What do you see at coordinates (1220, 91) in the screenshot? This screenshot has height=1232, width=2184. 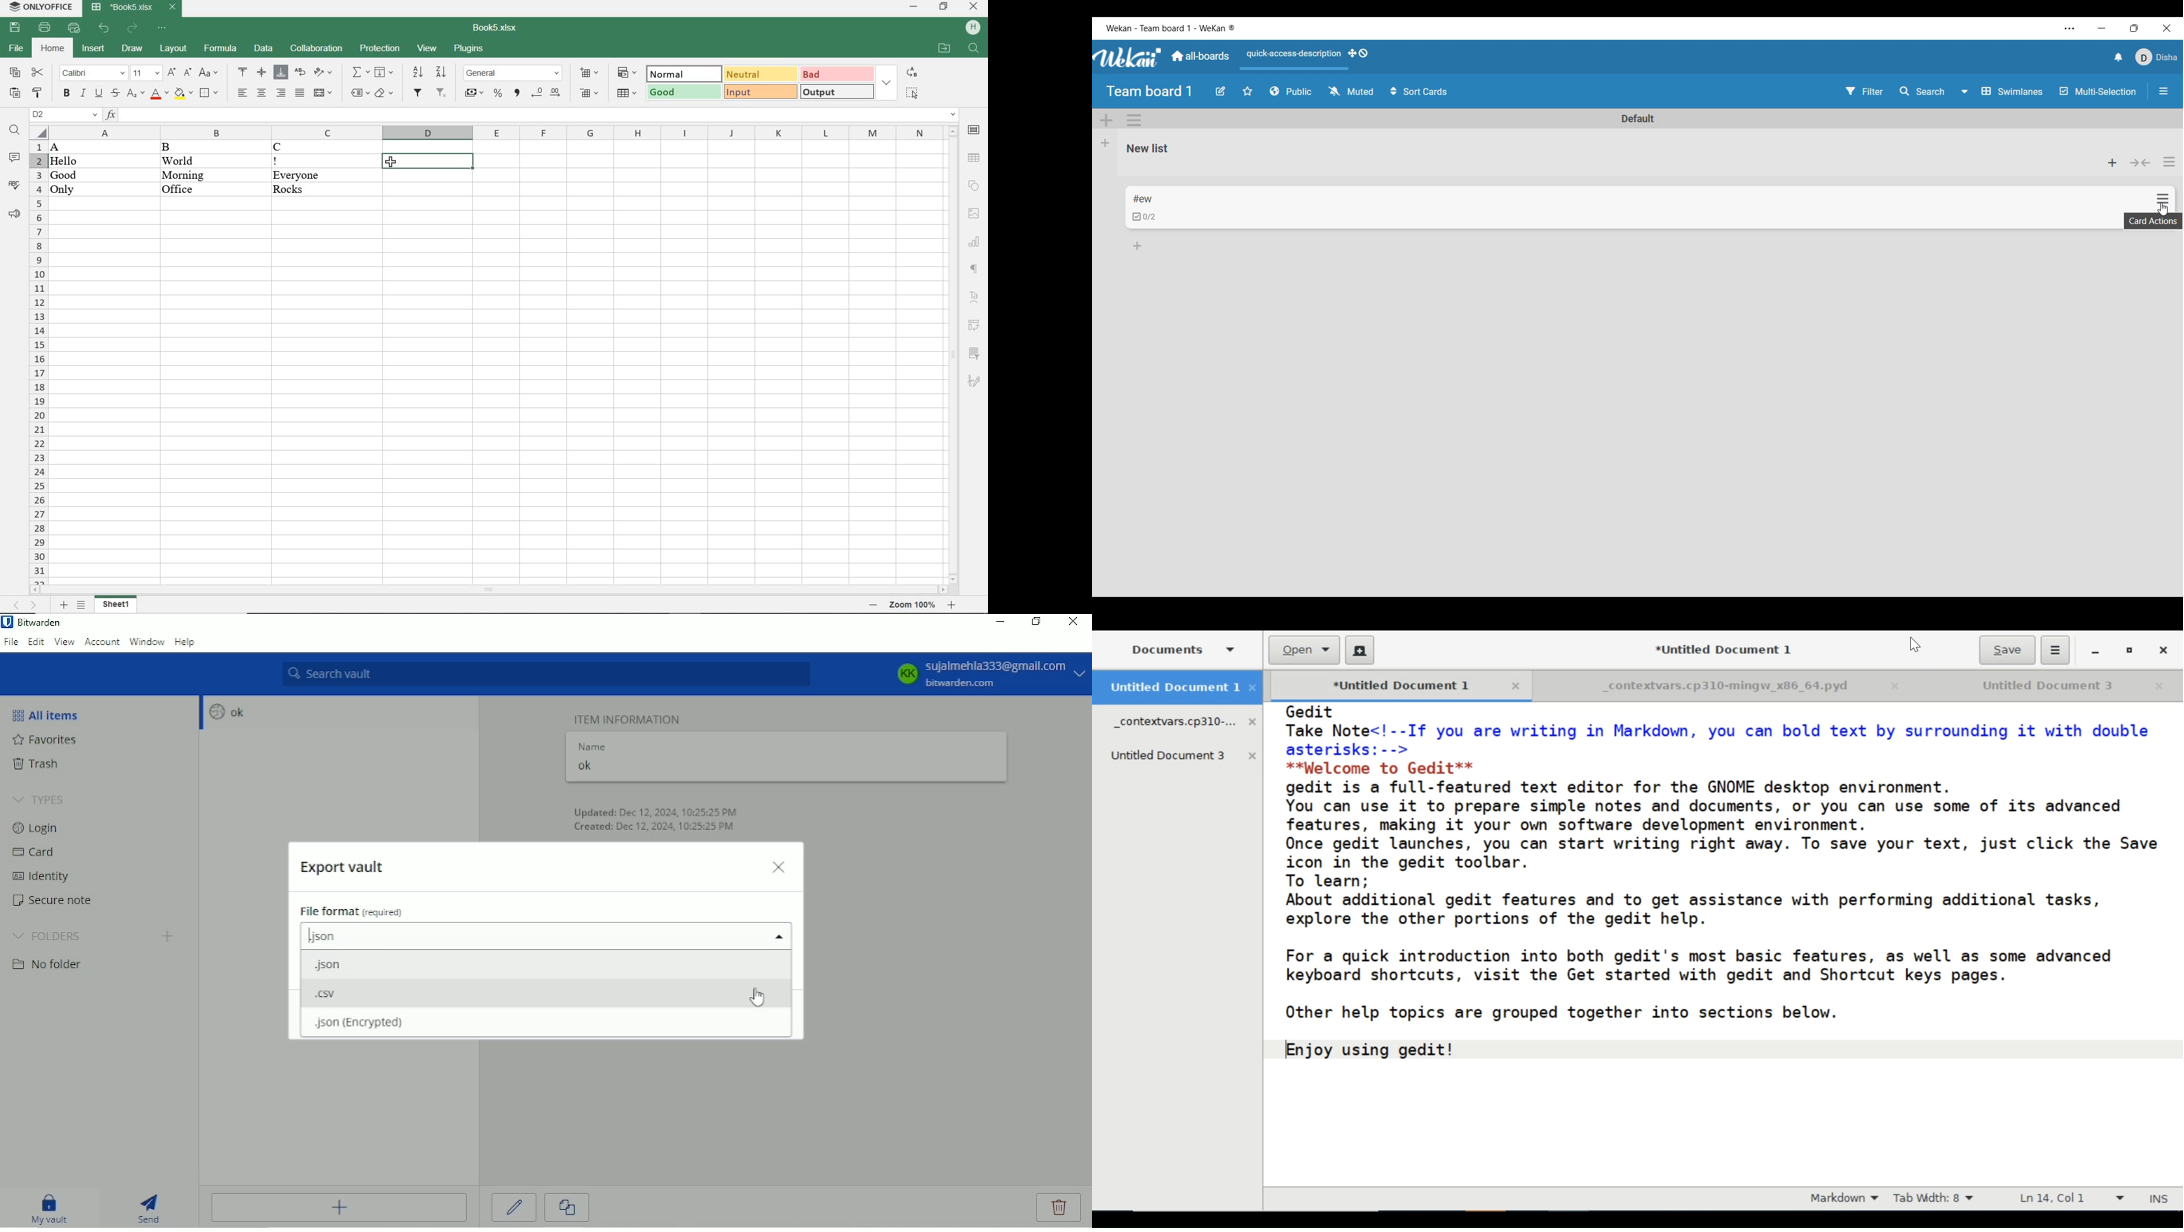 I see `Edit board` at bounding box center [1220, 91].